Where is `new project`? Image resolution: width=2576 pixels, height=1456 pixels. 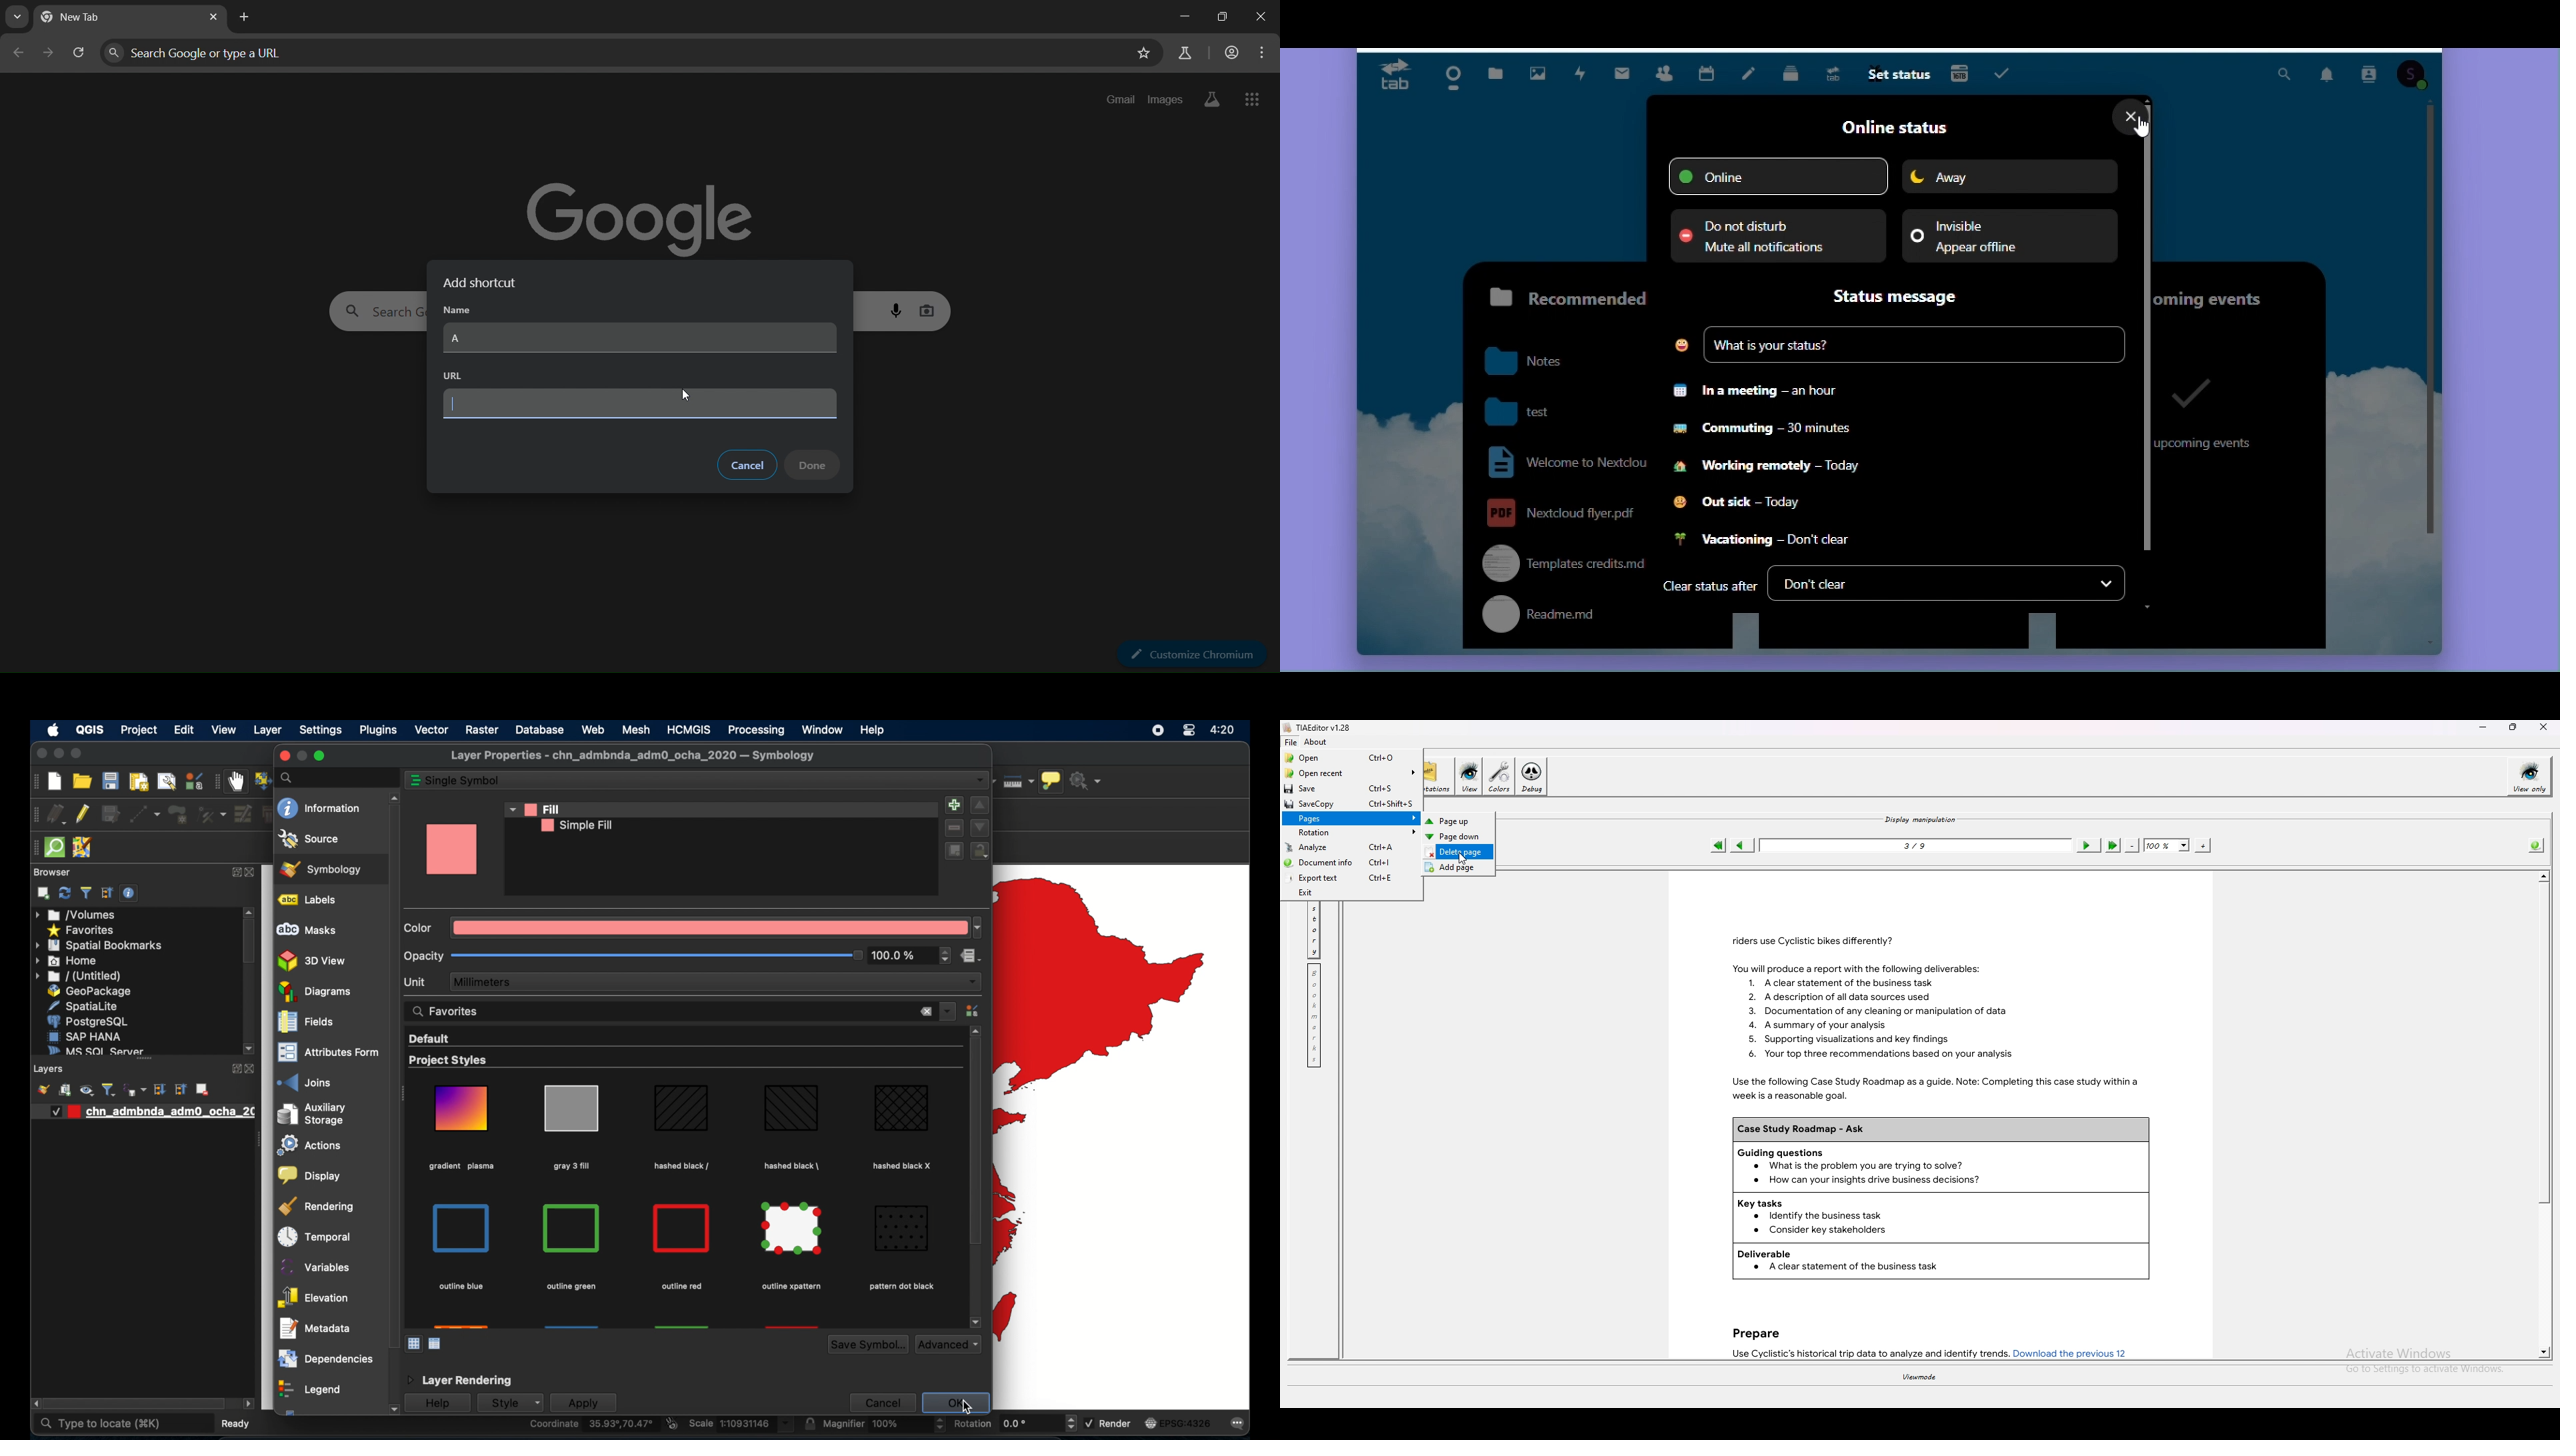 new project is located at coordinates (55, 781).